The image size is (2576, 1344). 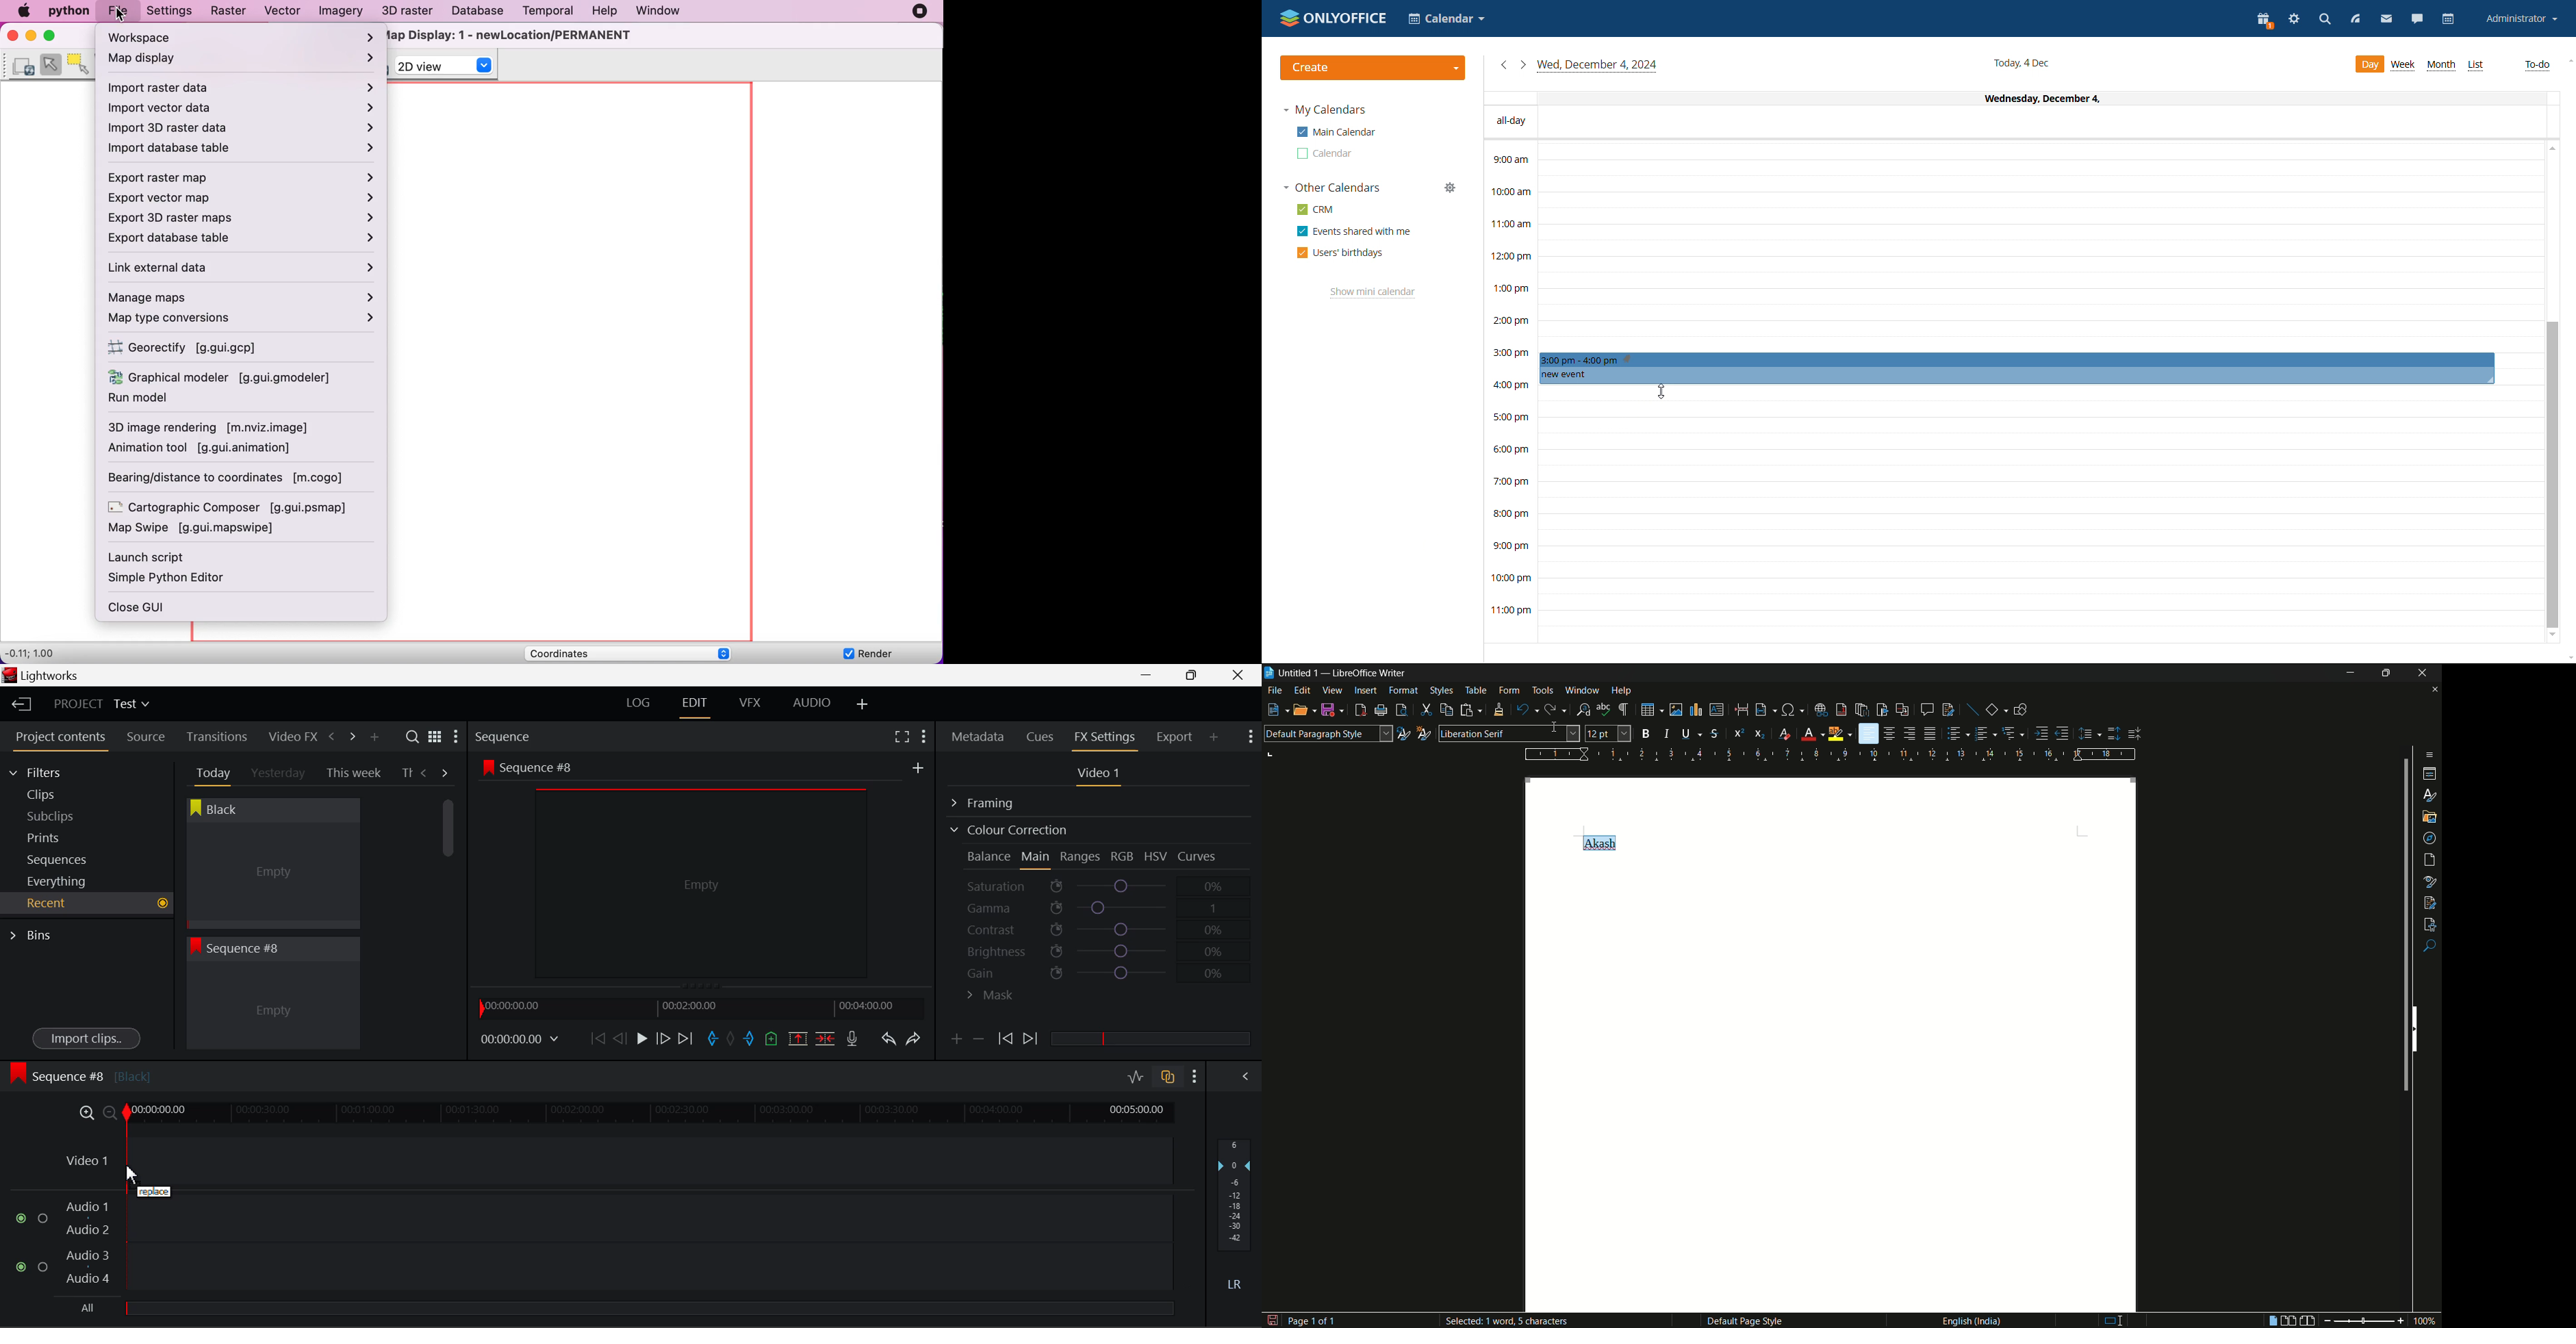 I want to click on Restore Down, so click(x=1151, y=675).